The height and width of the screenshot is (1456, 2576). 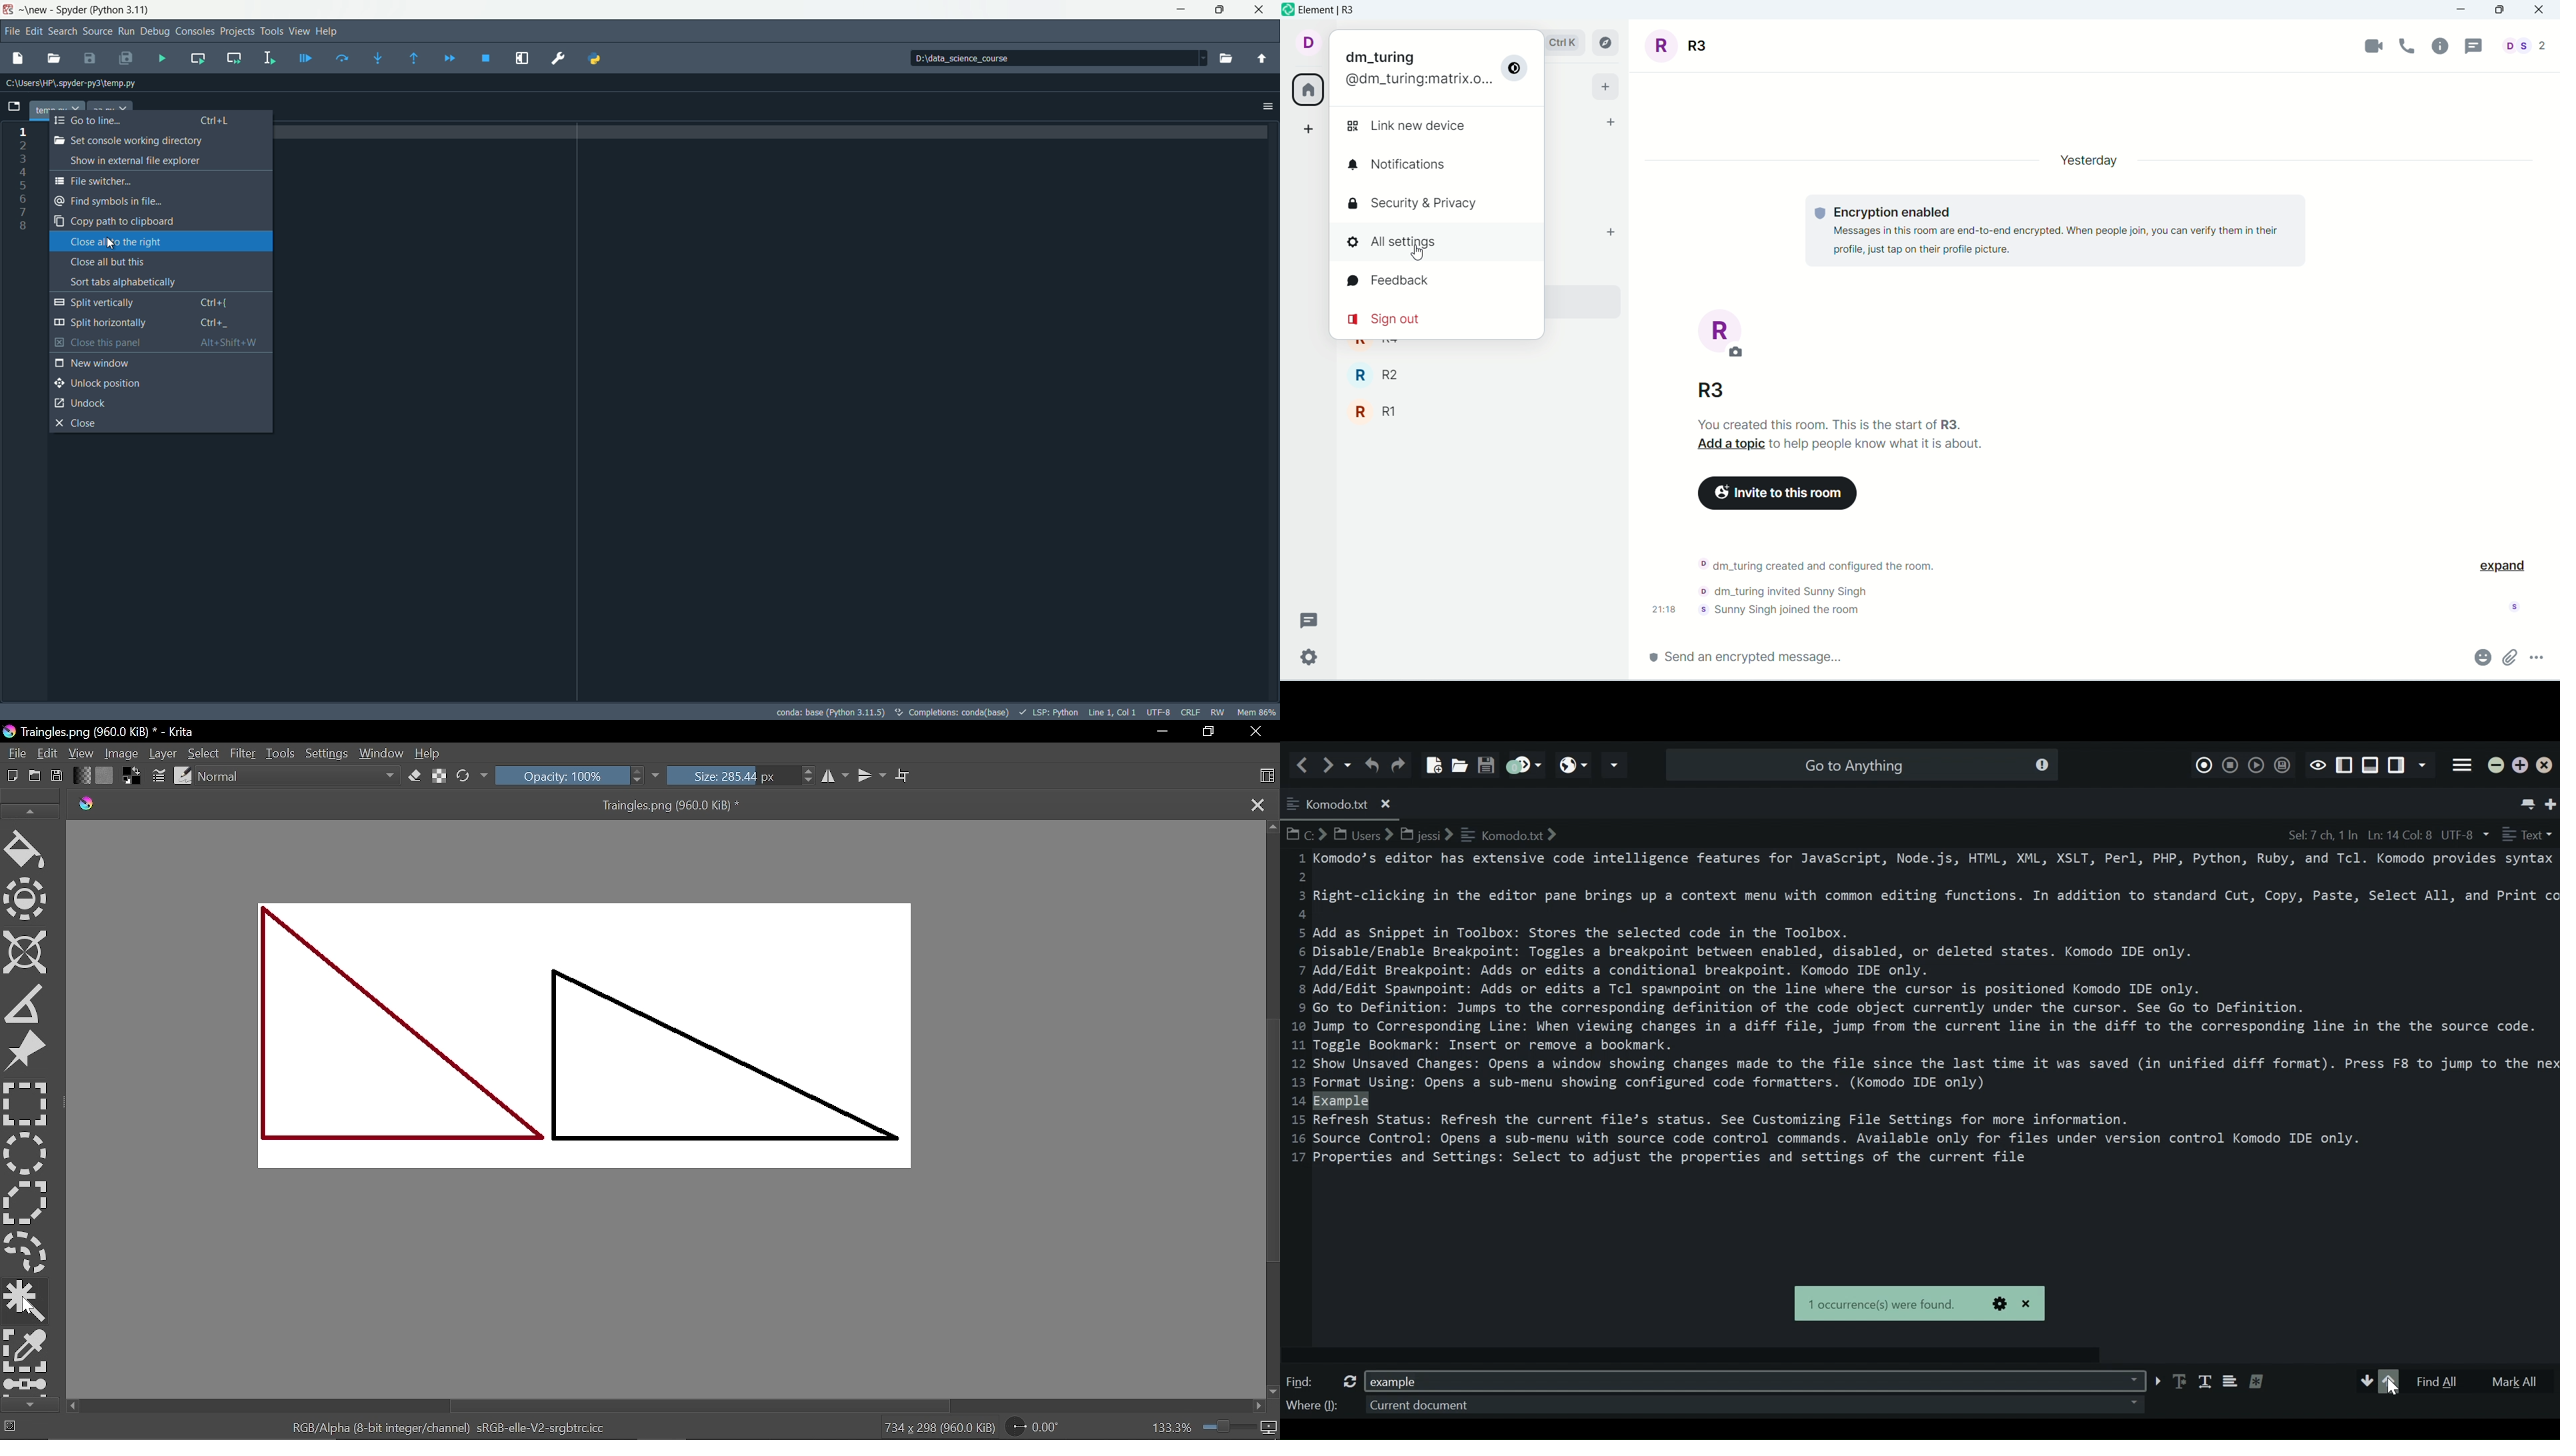 I want to click on execute current line, so click(x=343, y=57).